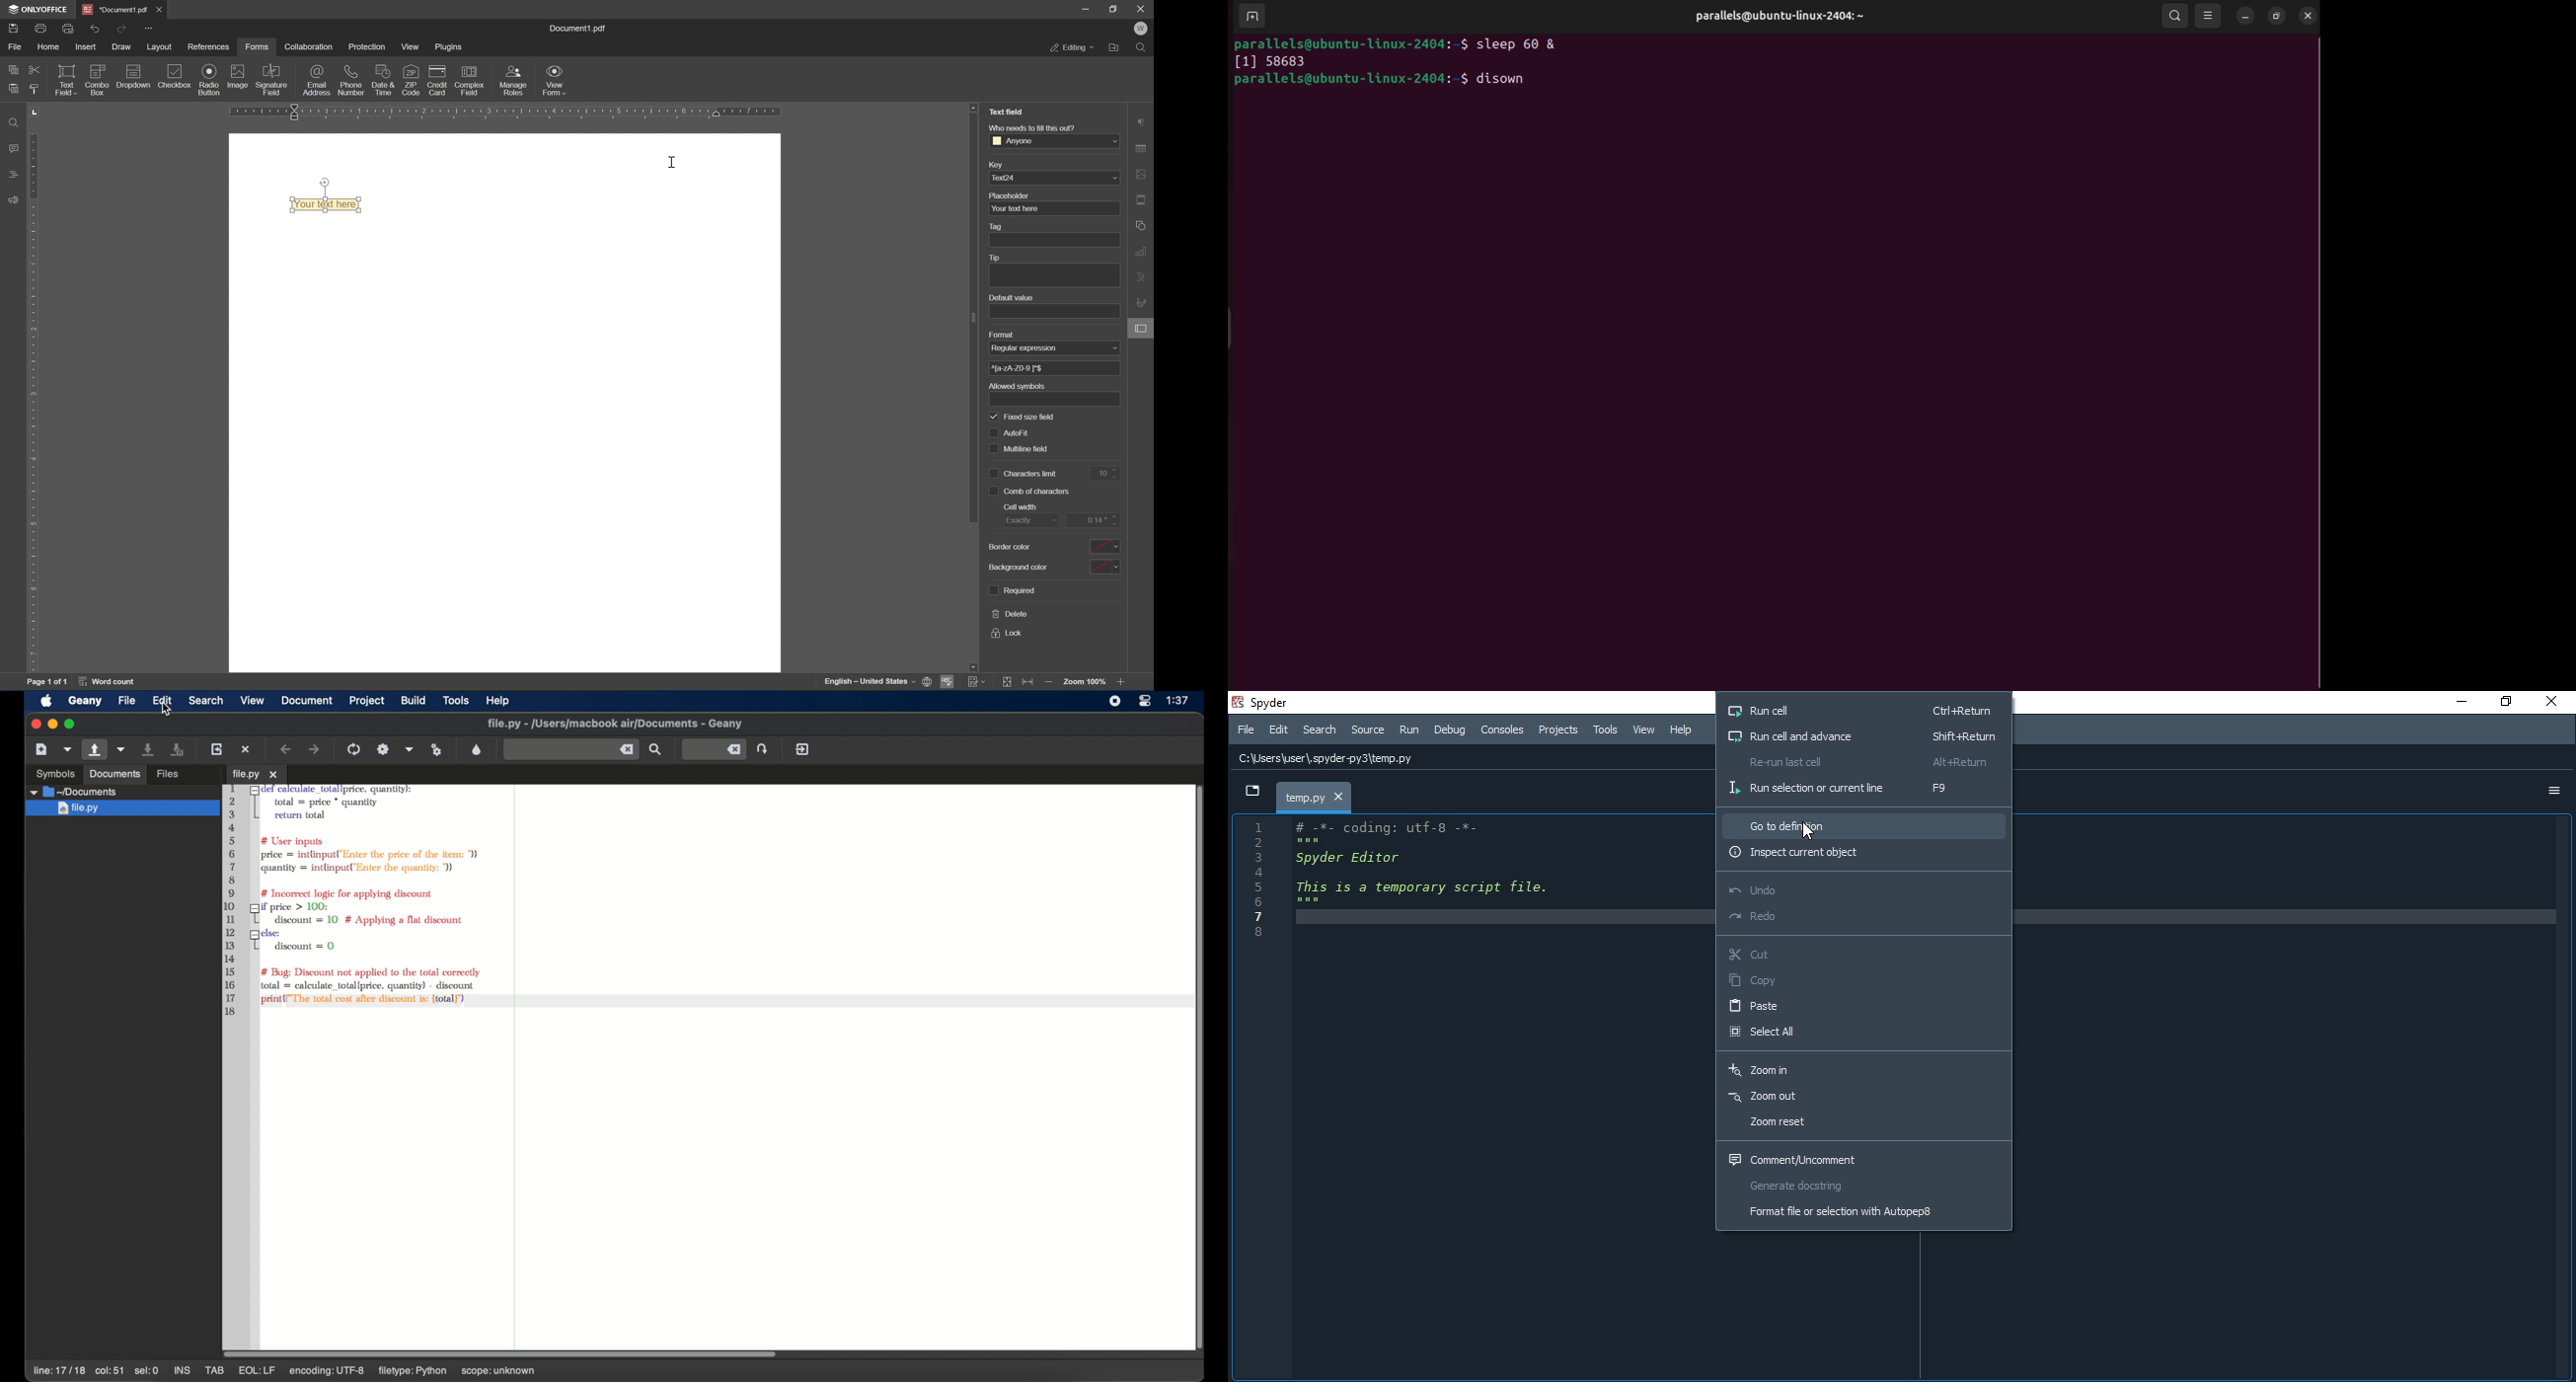 This screenshot has width=2576, height=1400. What do you see at coordinates (1862, 1007) in the screenshot?
I see `Paste` at bounding box center [1862, 1007].